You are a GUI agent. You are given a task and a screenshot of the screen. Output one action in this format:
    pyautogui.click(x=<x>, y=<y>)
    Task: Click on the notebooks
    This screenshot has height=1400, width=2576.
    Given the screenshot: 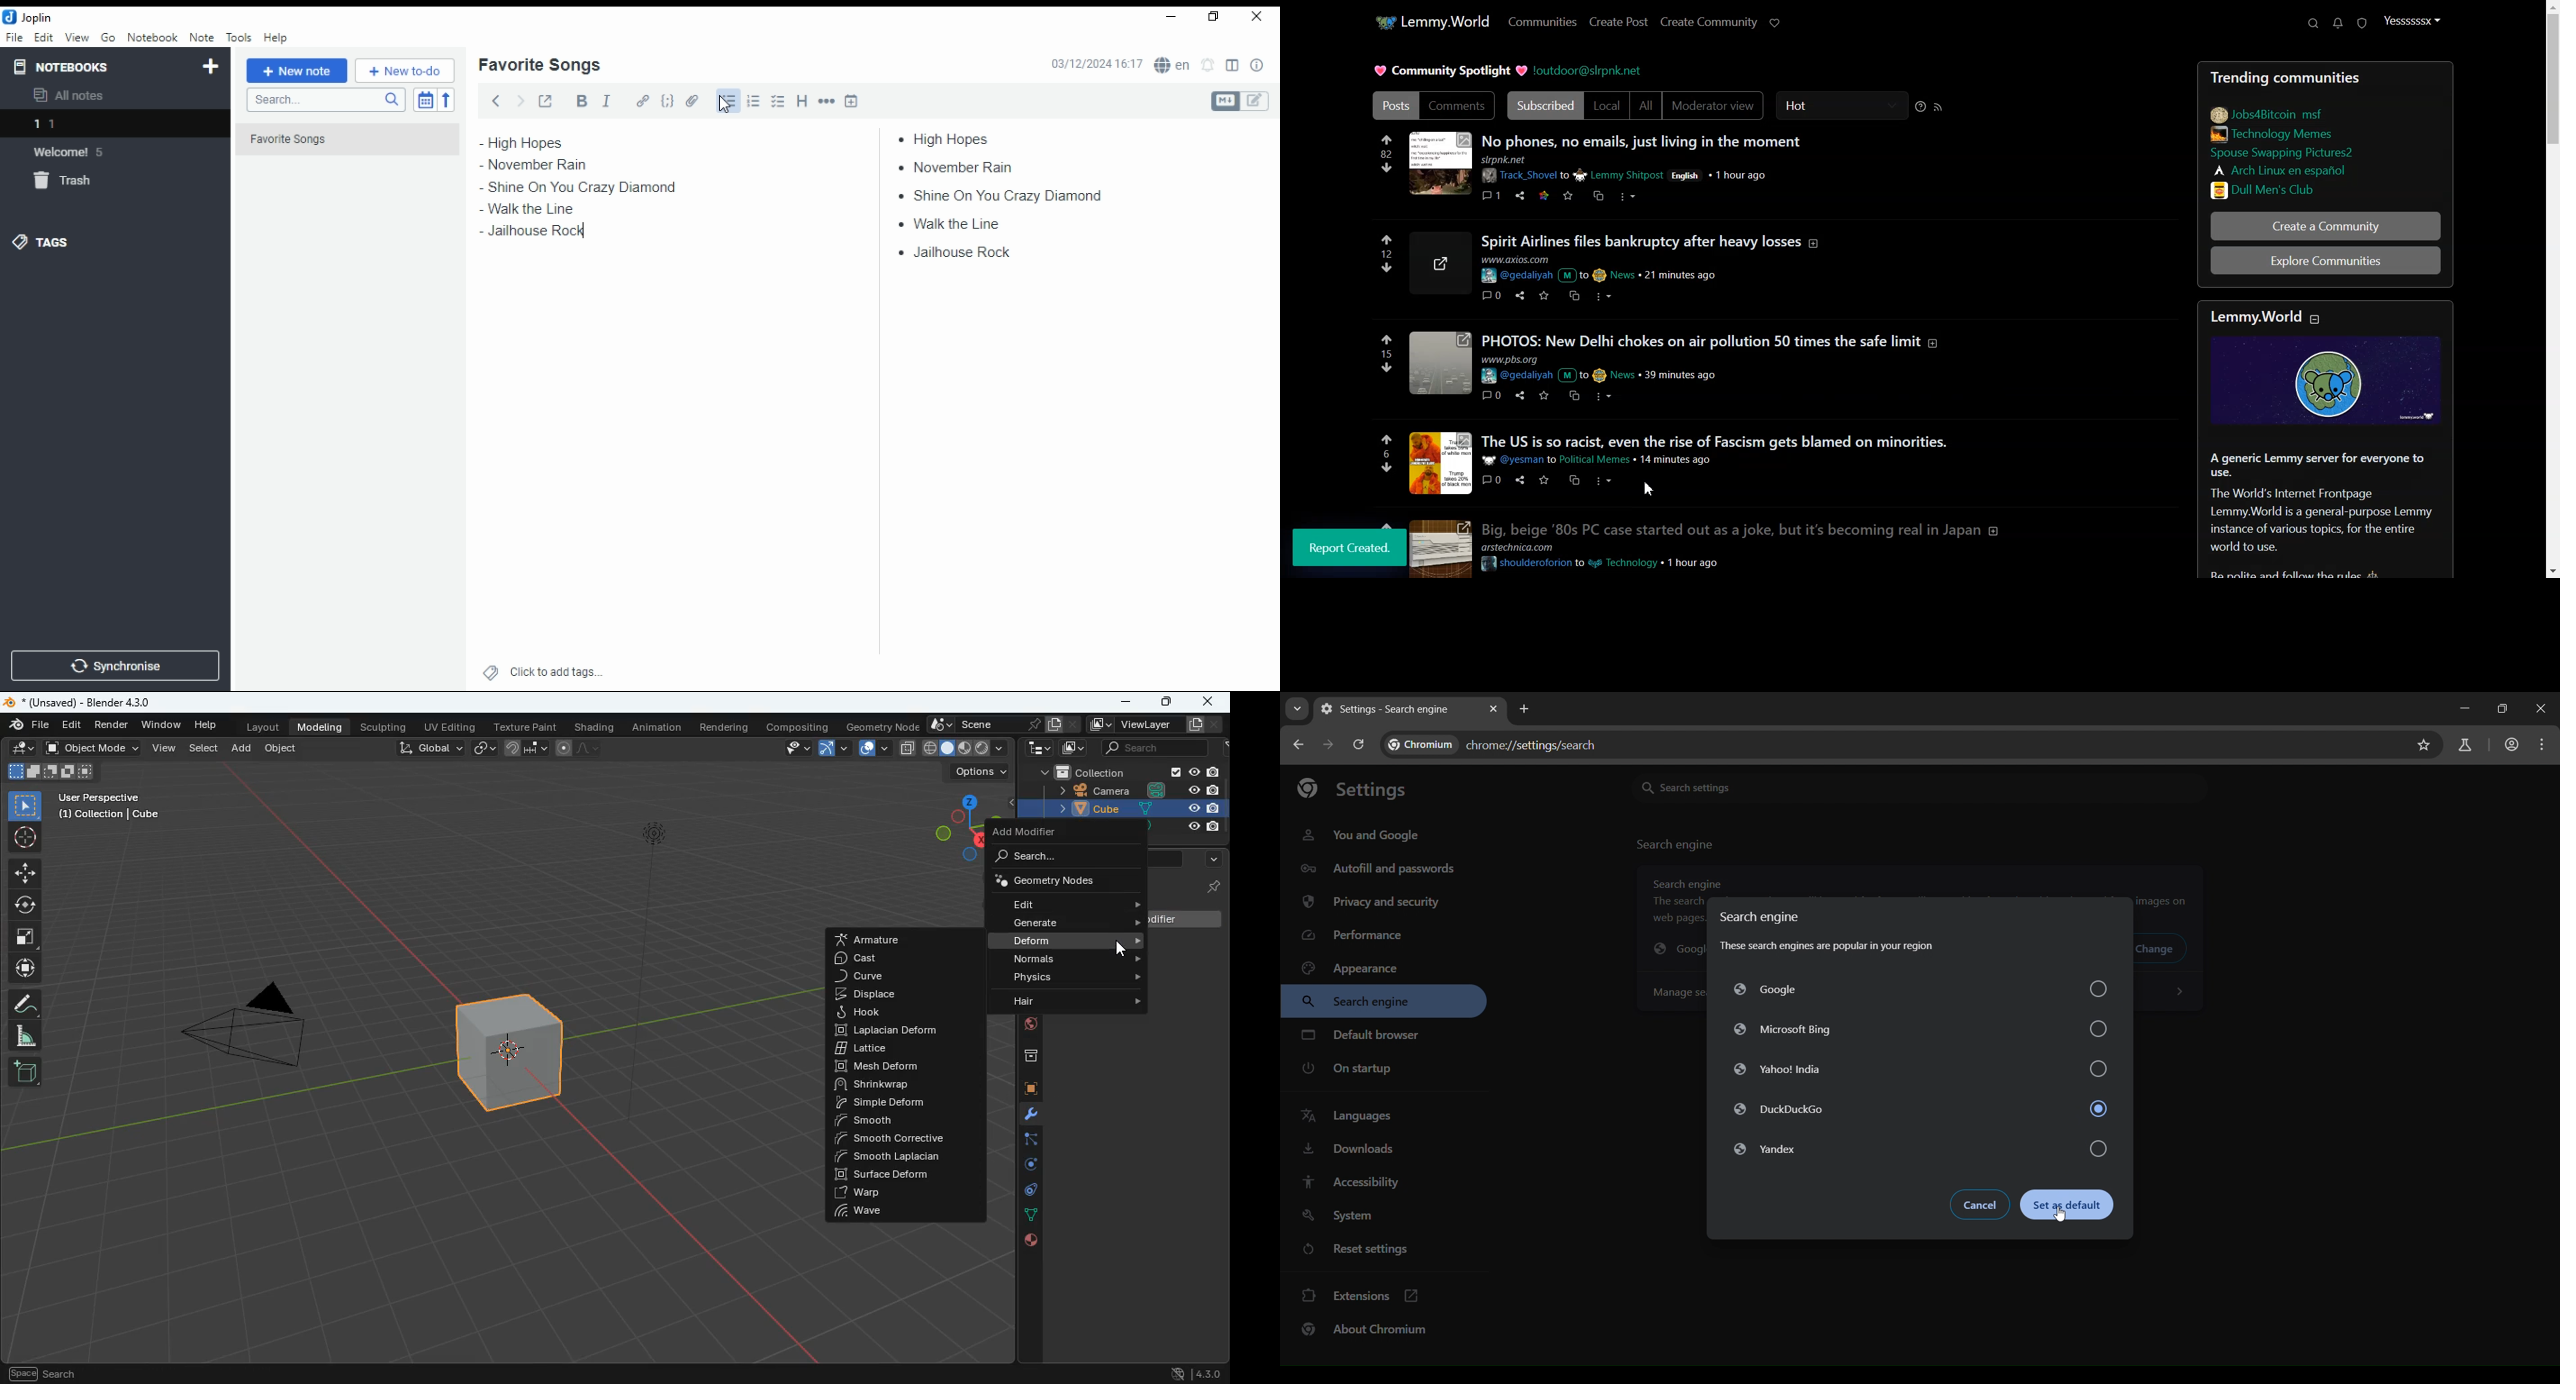 What is the action you would take?
    pyautogui.click(x=97, y=66)
    